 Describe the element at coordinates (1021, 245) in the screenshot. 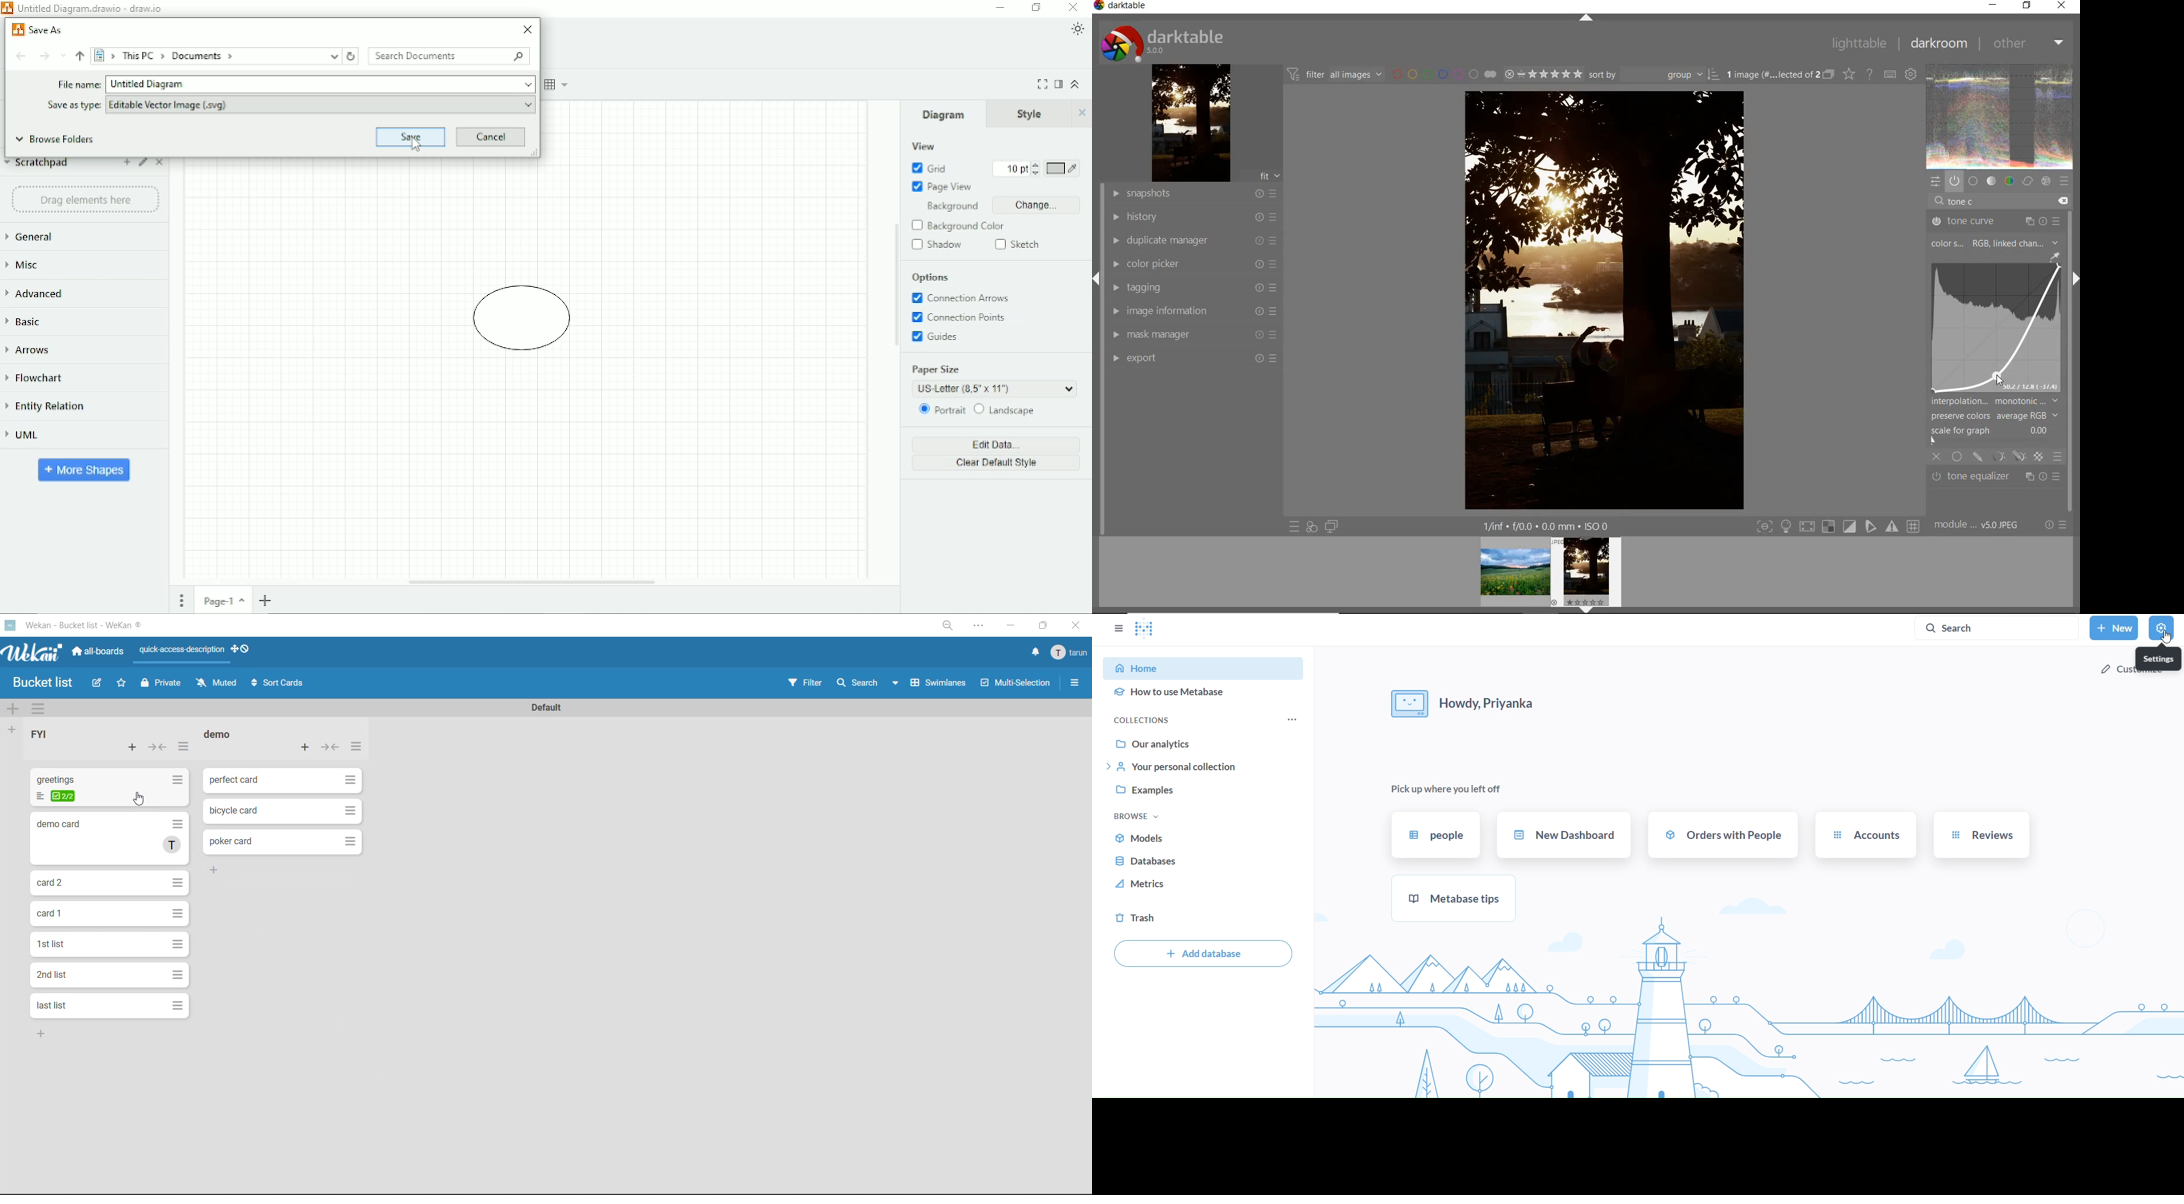

I see `Sketch` at that location.